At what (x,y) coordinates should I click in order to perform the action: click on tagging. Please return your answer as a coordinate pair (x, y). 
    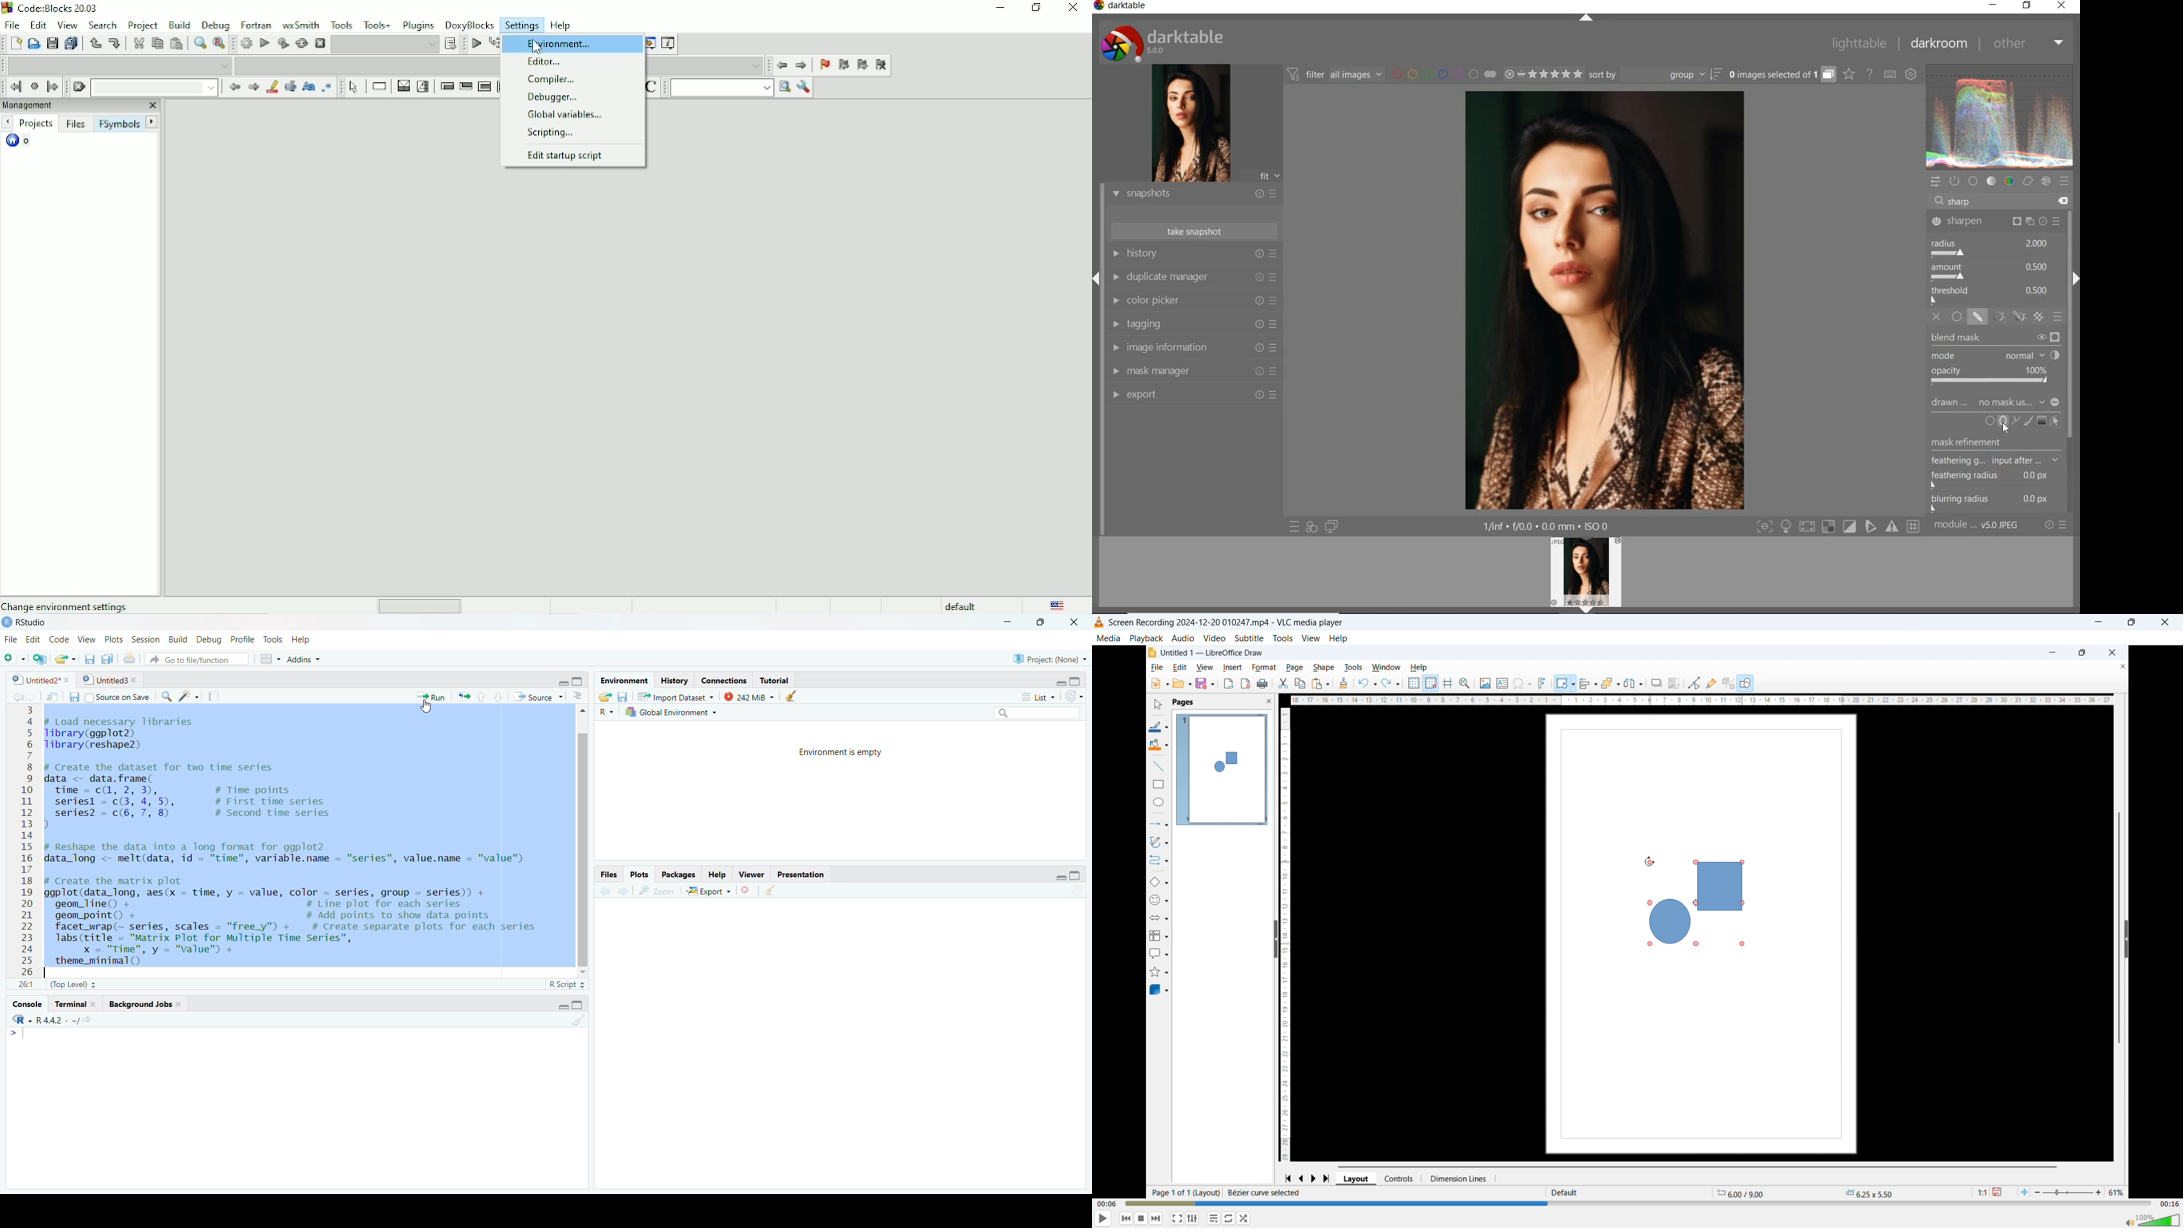
    Looking at the image, I should click on (1193, 324).